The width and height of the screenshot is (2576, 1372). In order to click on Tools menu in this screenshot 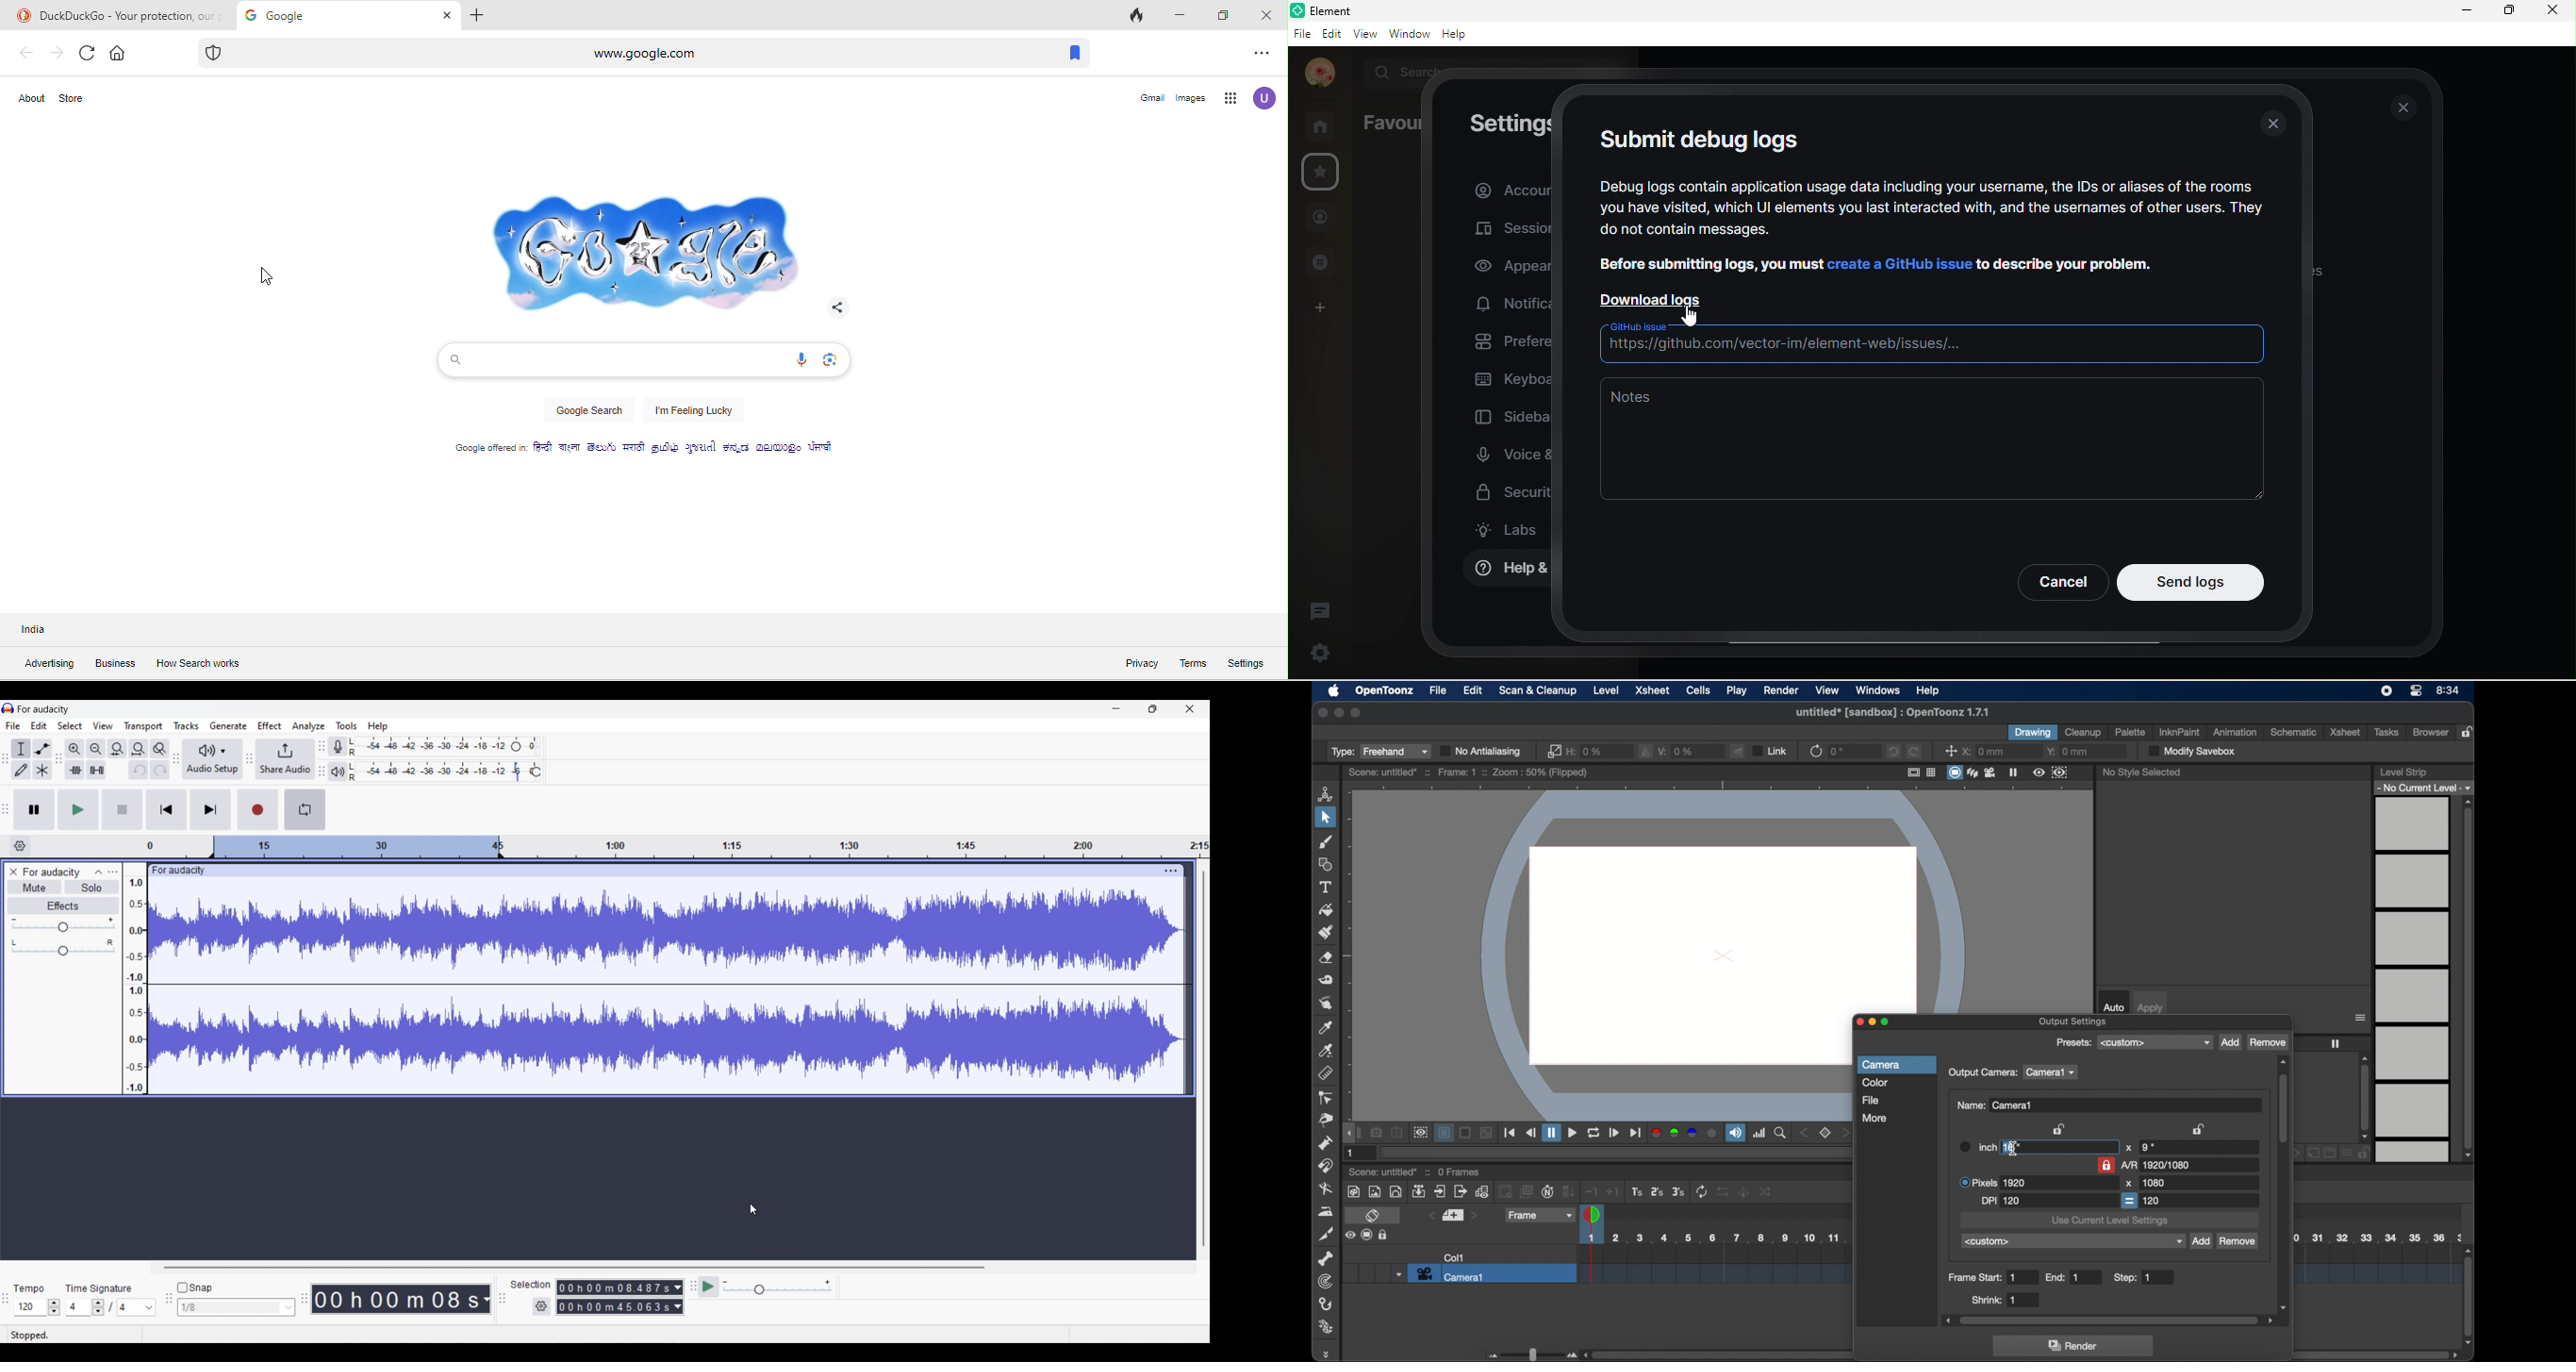, I will do `click(347, 726)`.